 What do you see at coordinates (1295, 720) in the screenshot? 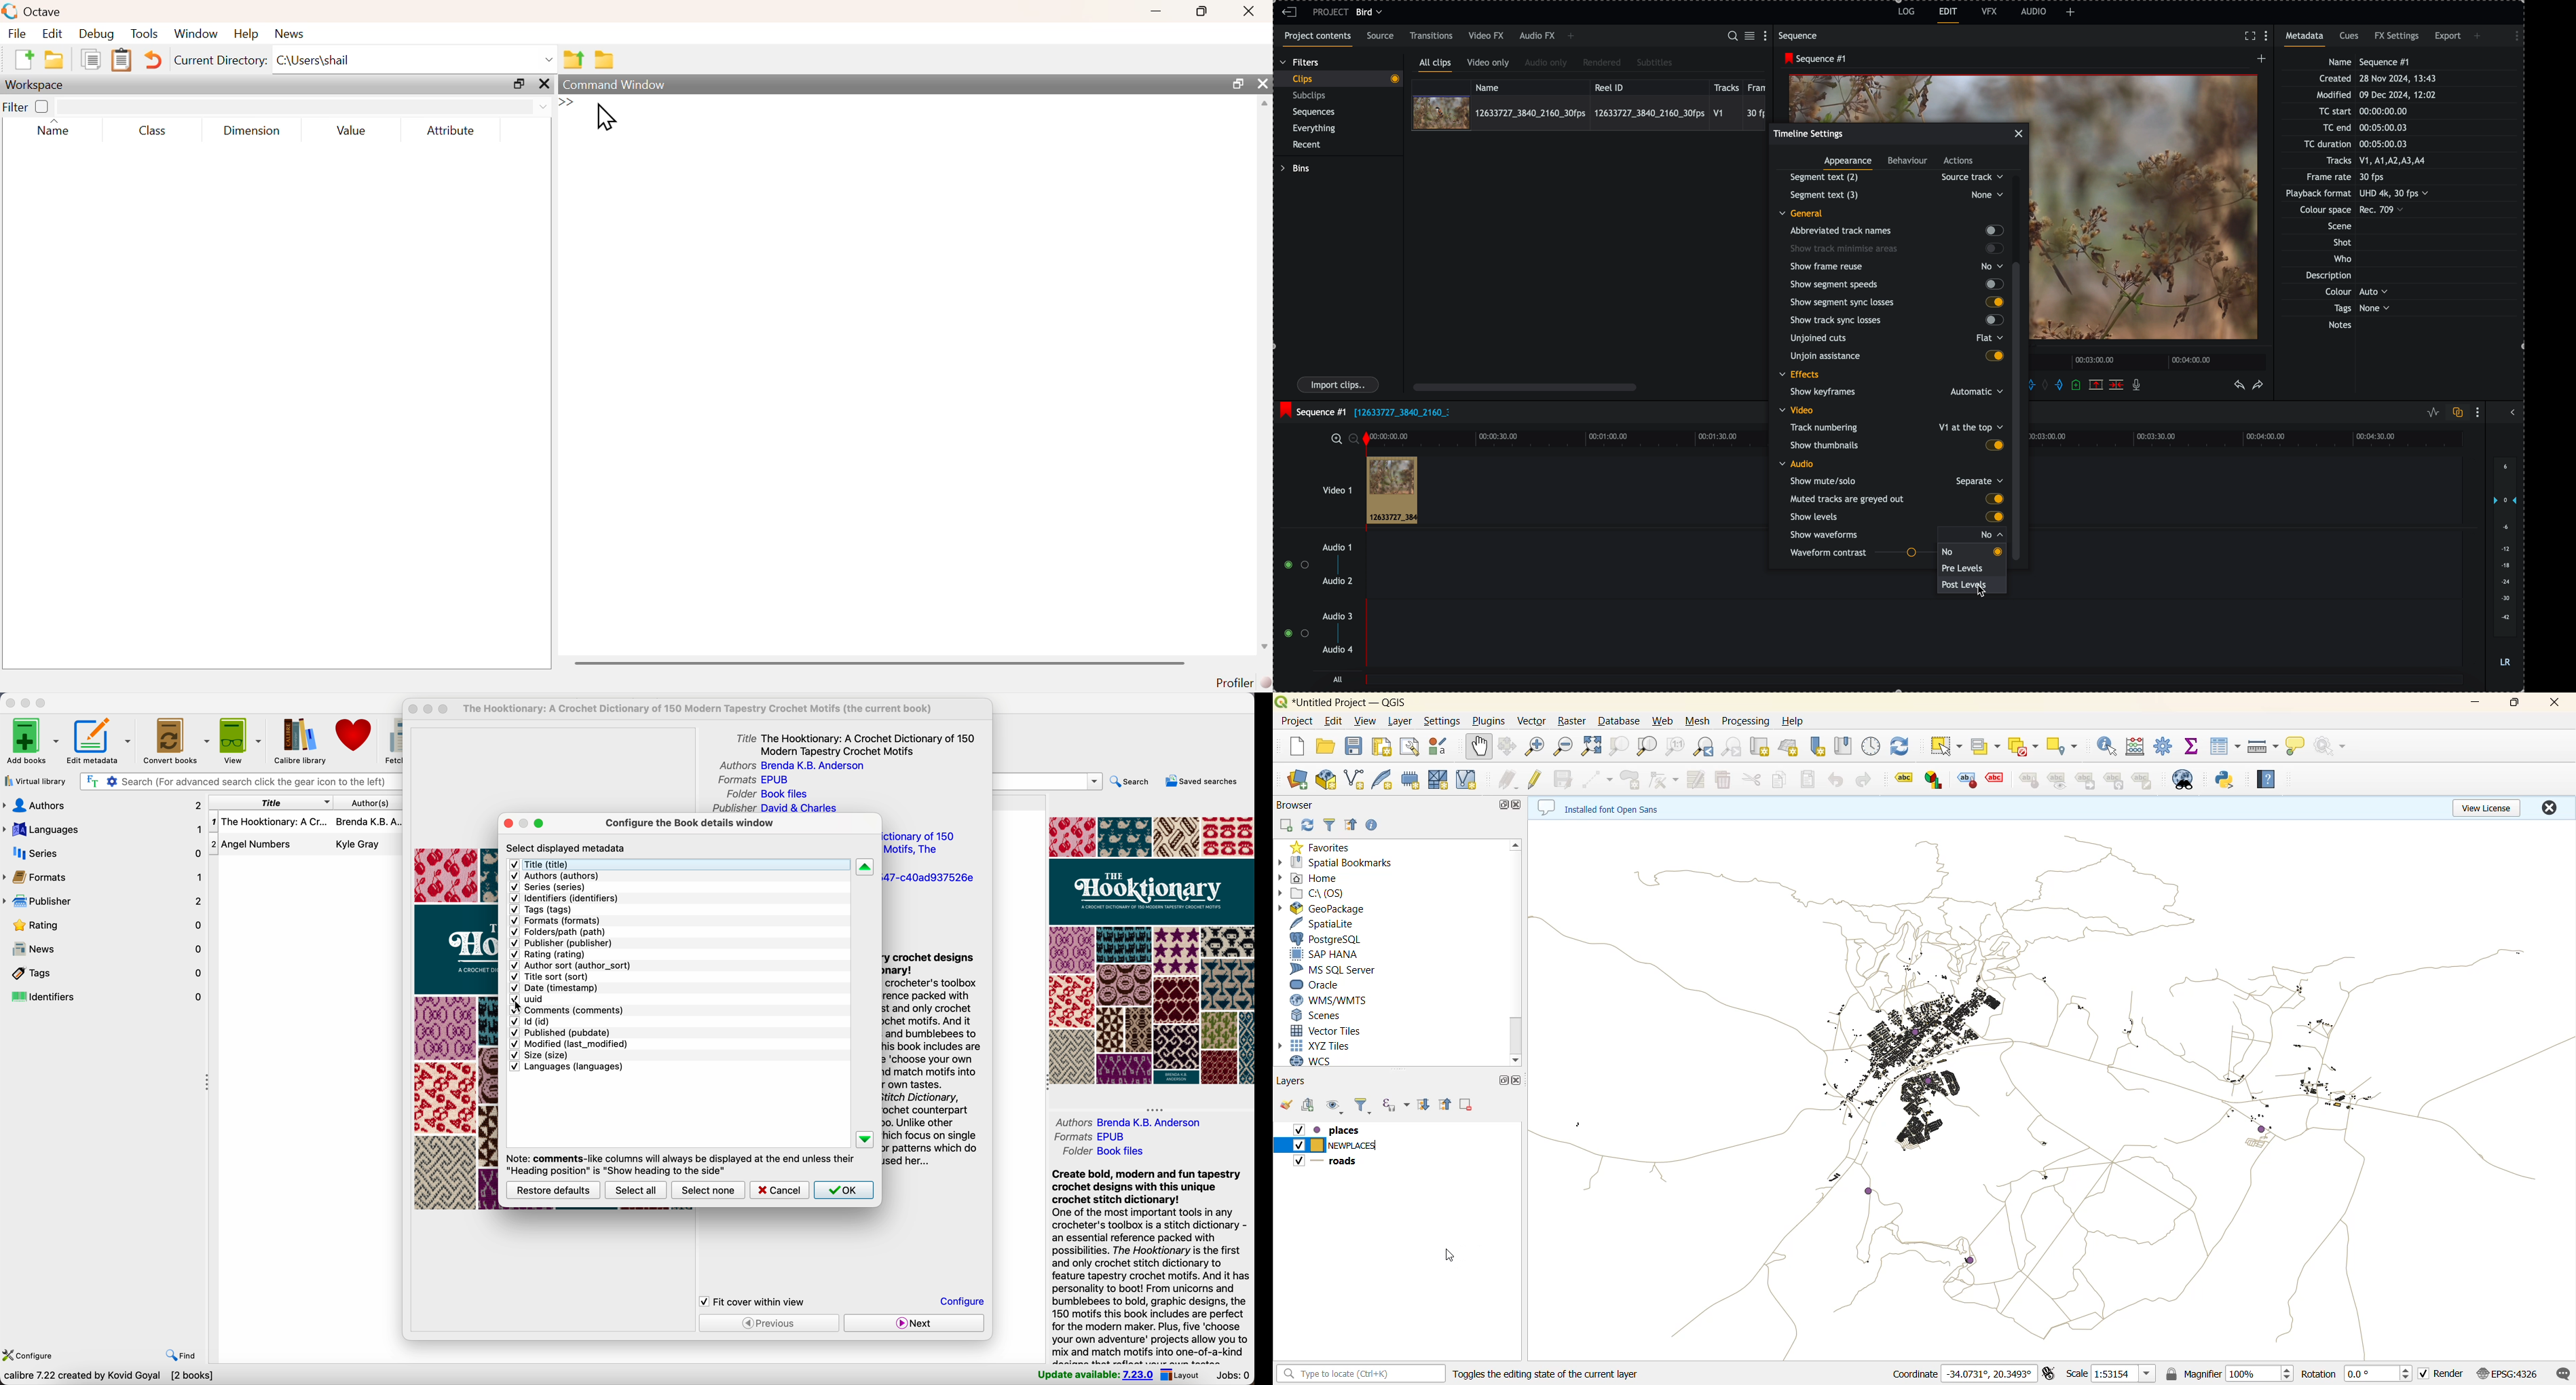
I see `project` at bounding box center [1295, 720].